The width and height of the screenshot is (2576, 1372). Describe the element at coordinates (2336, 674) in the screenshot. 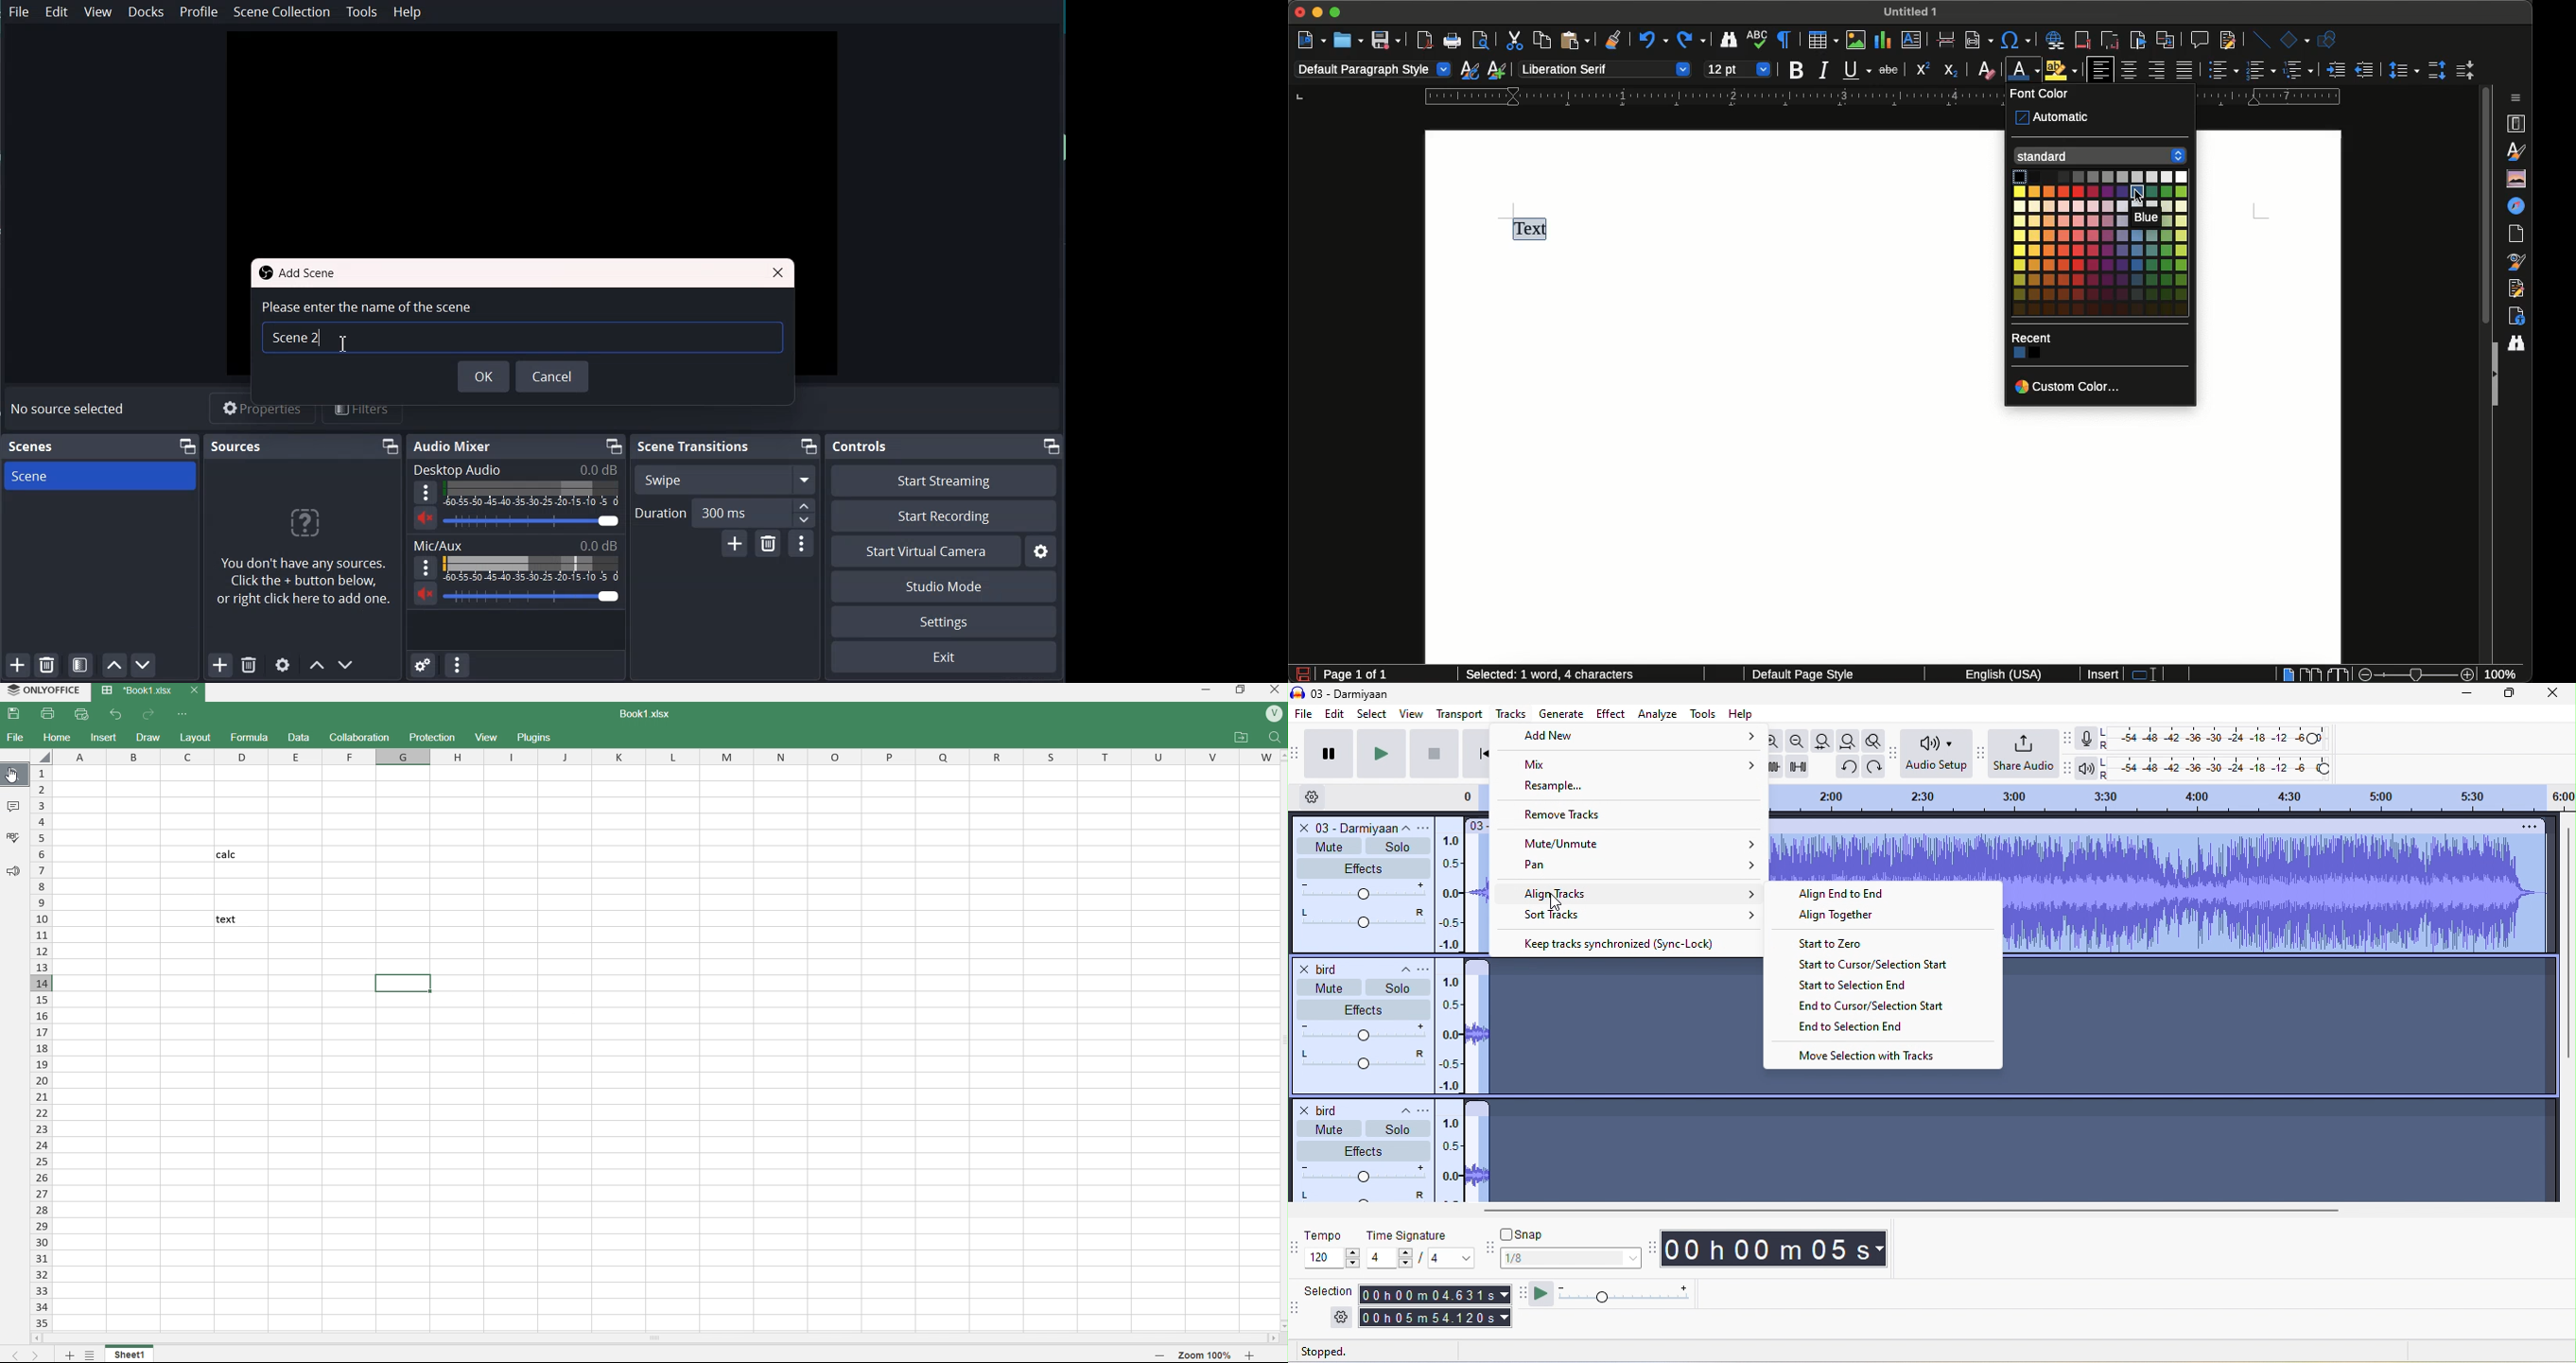

I see `Book view` at that location.